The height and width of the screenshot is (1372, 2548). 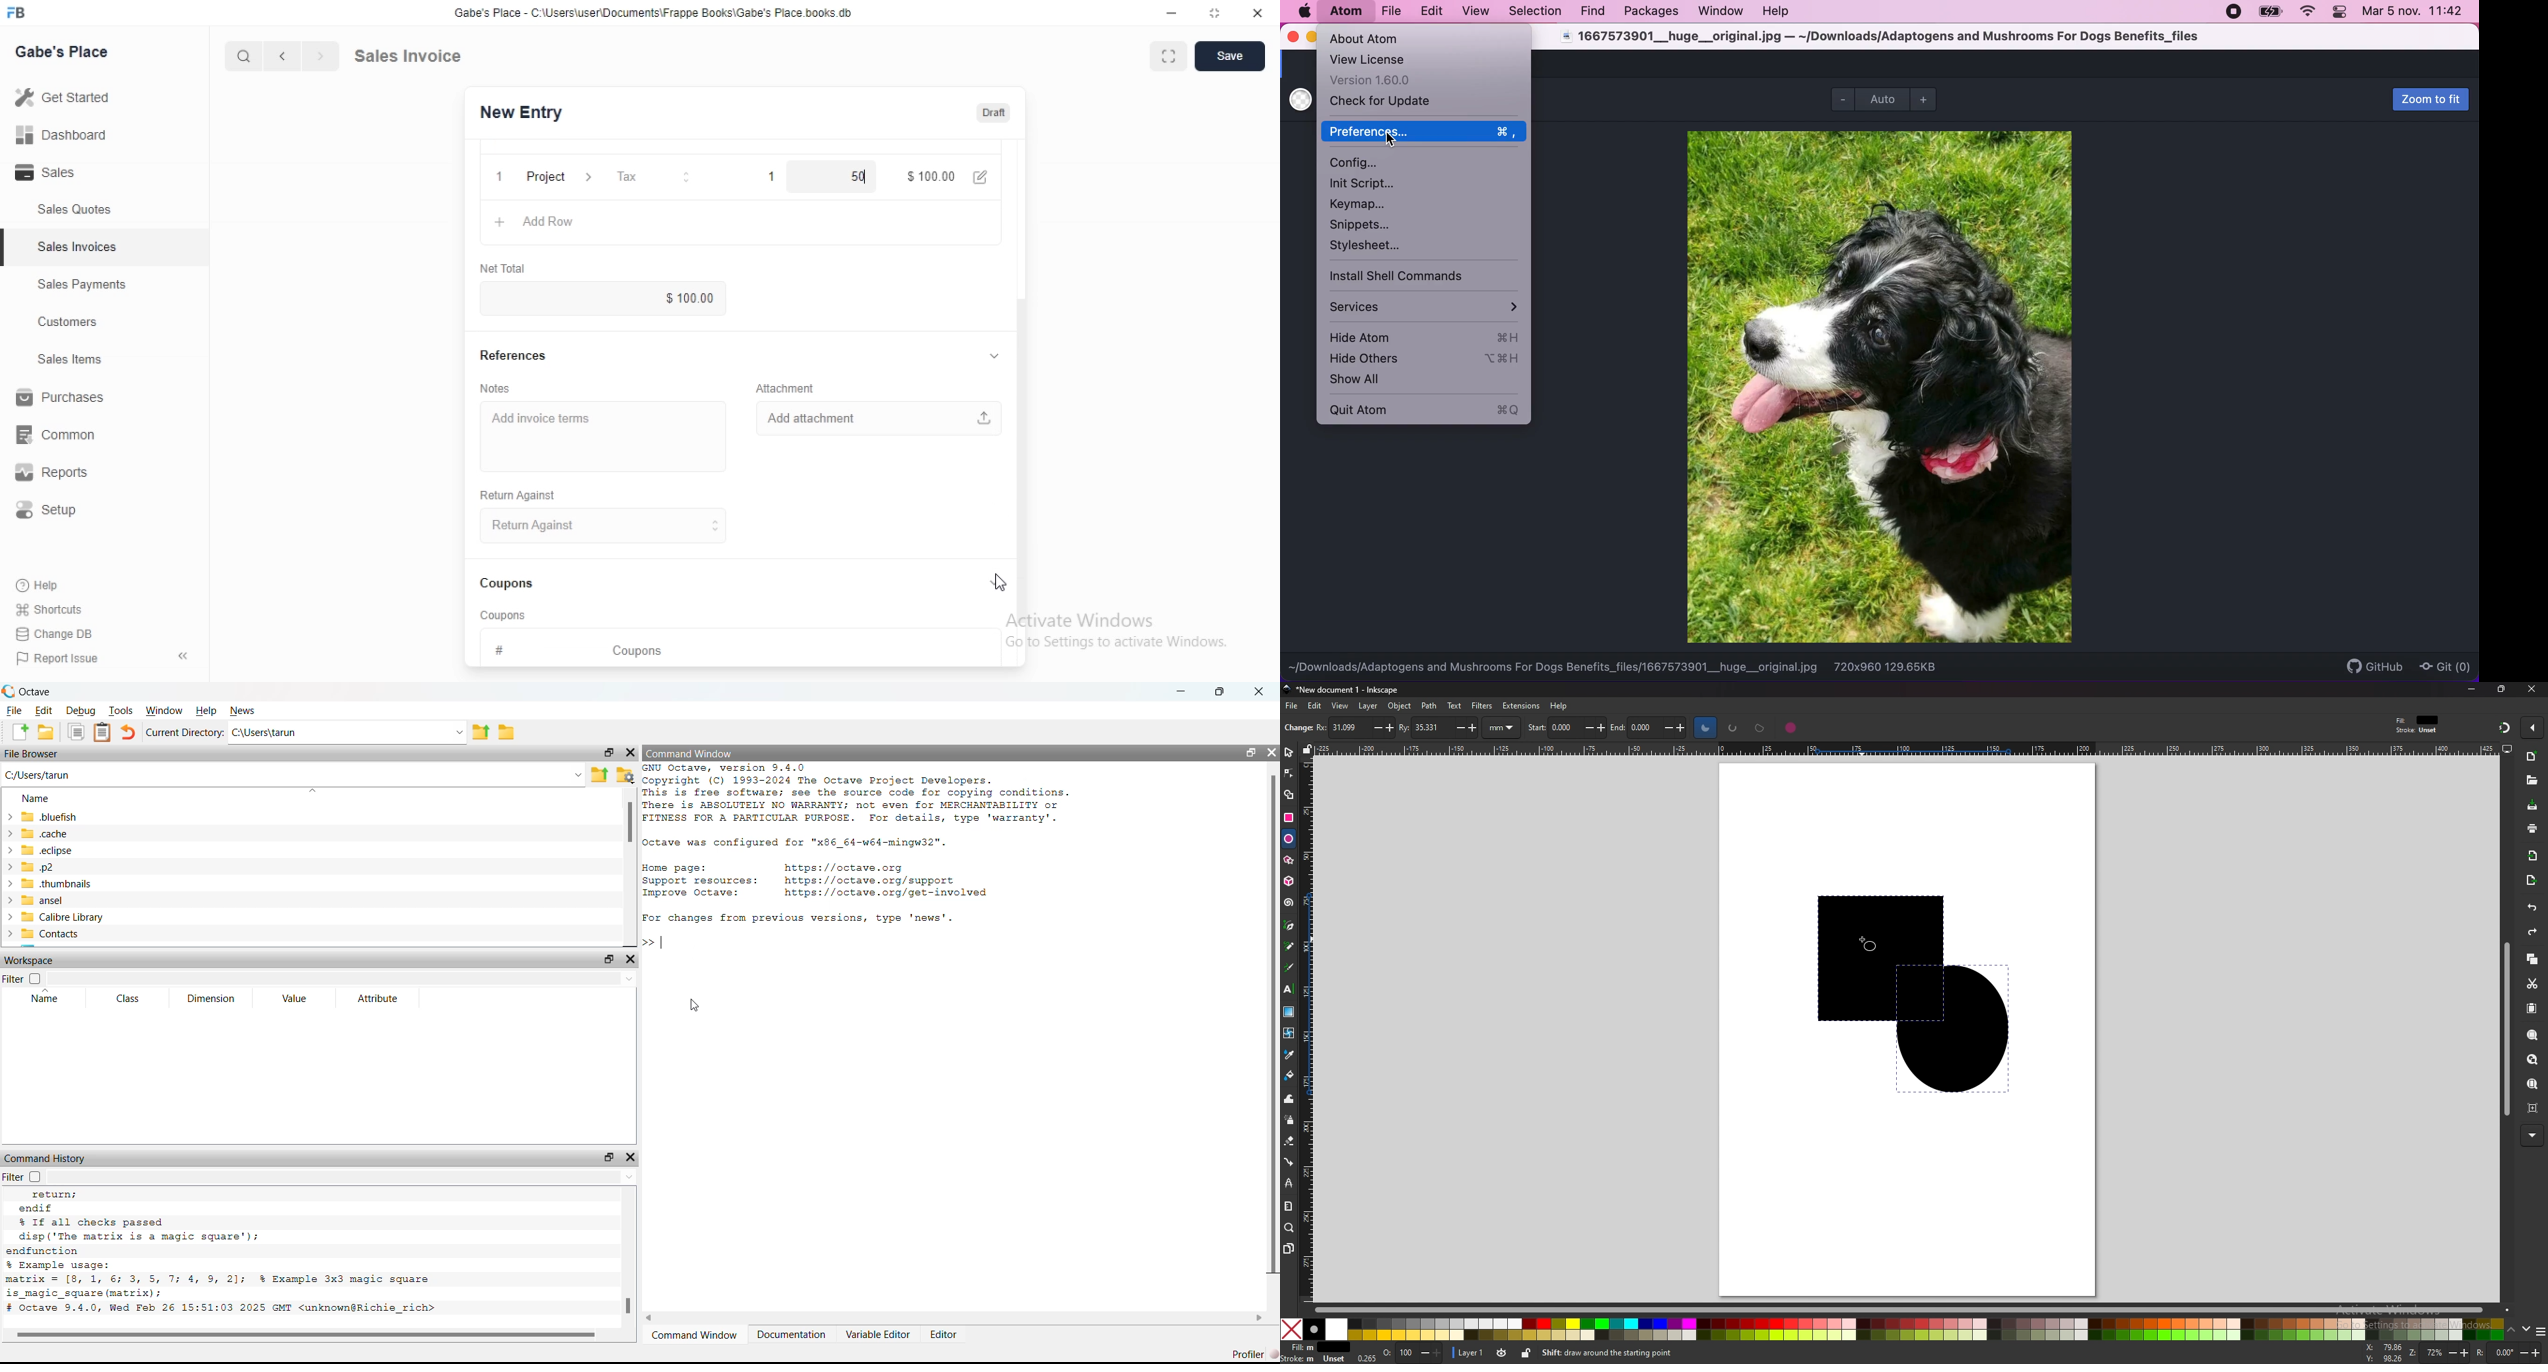 I want to click on Duplicate, so click(x=77, y=733).